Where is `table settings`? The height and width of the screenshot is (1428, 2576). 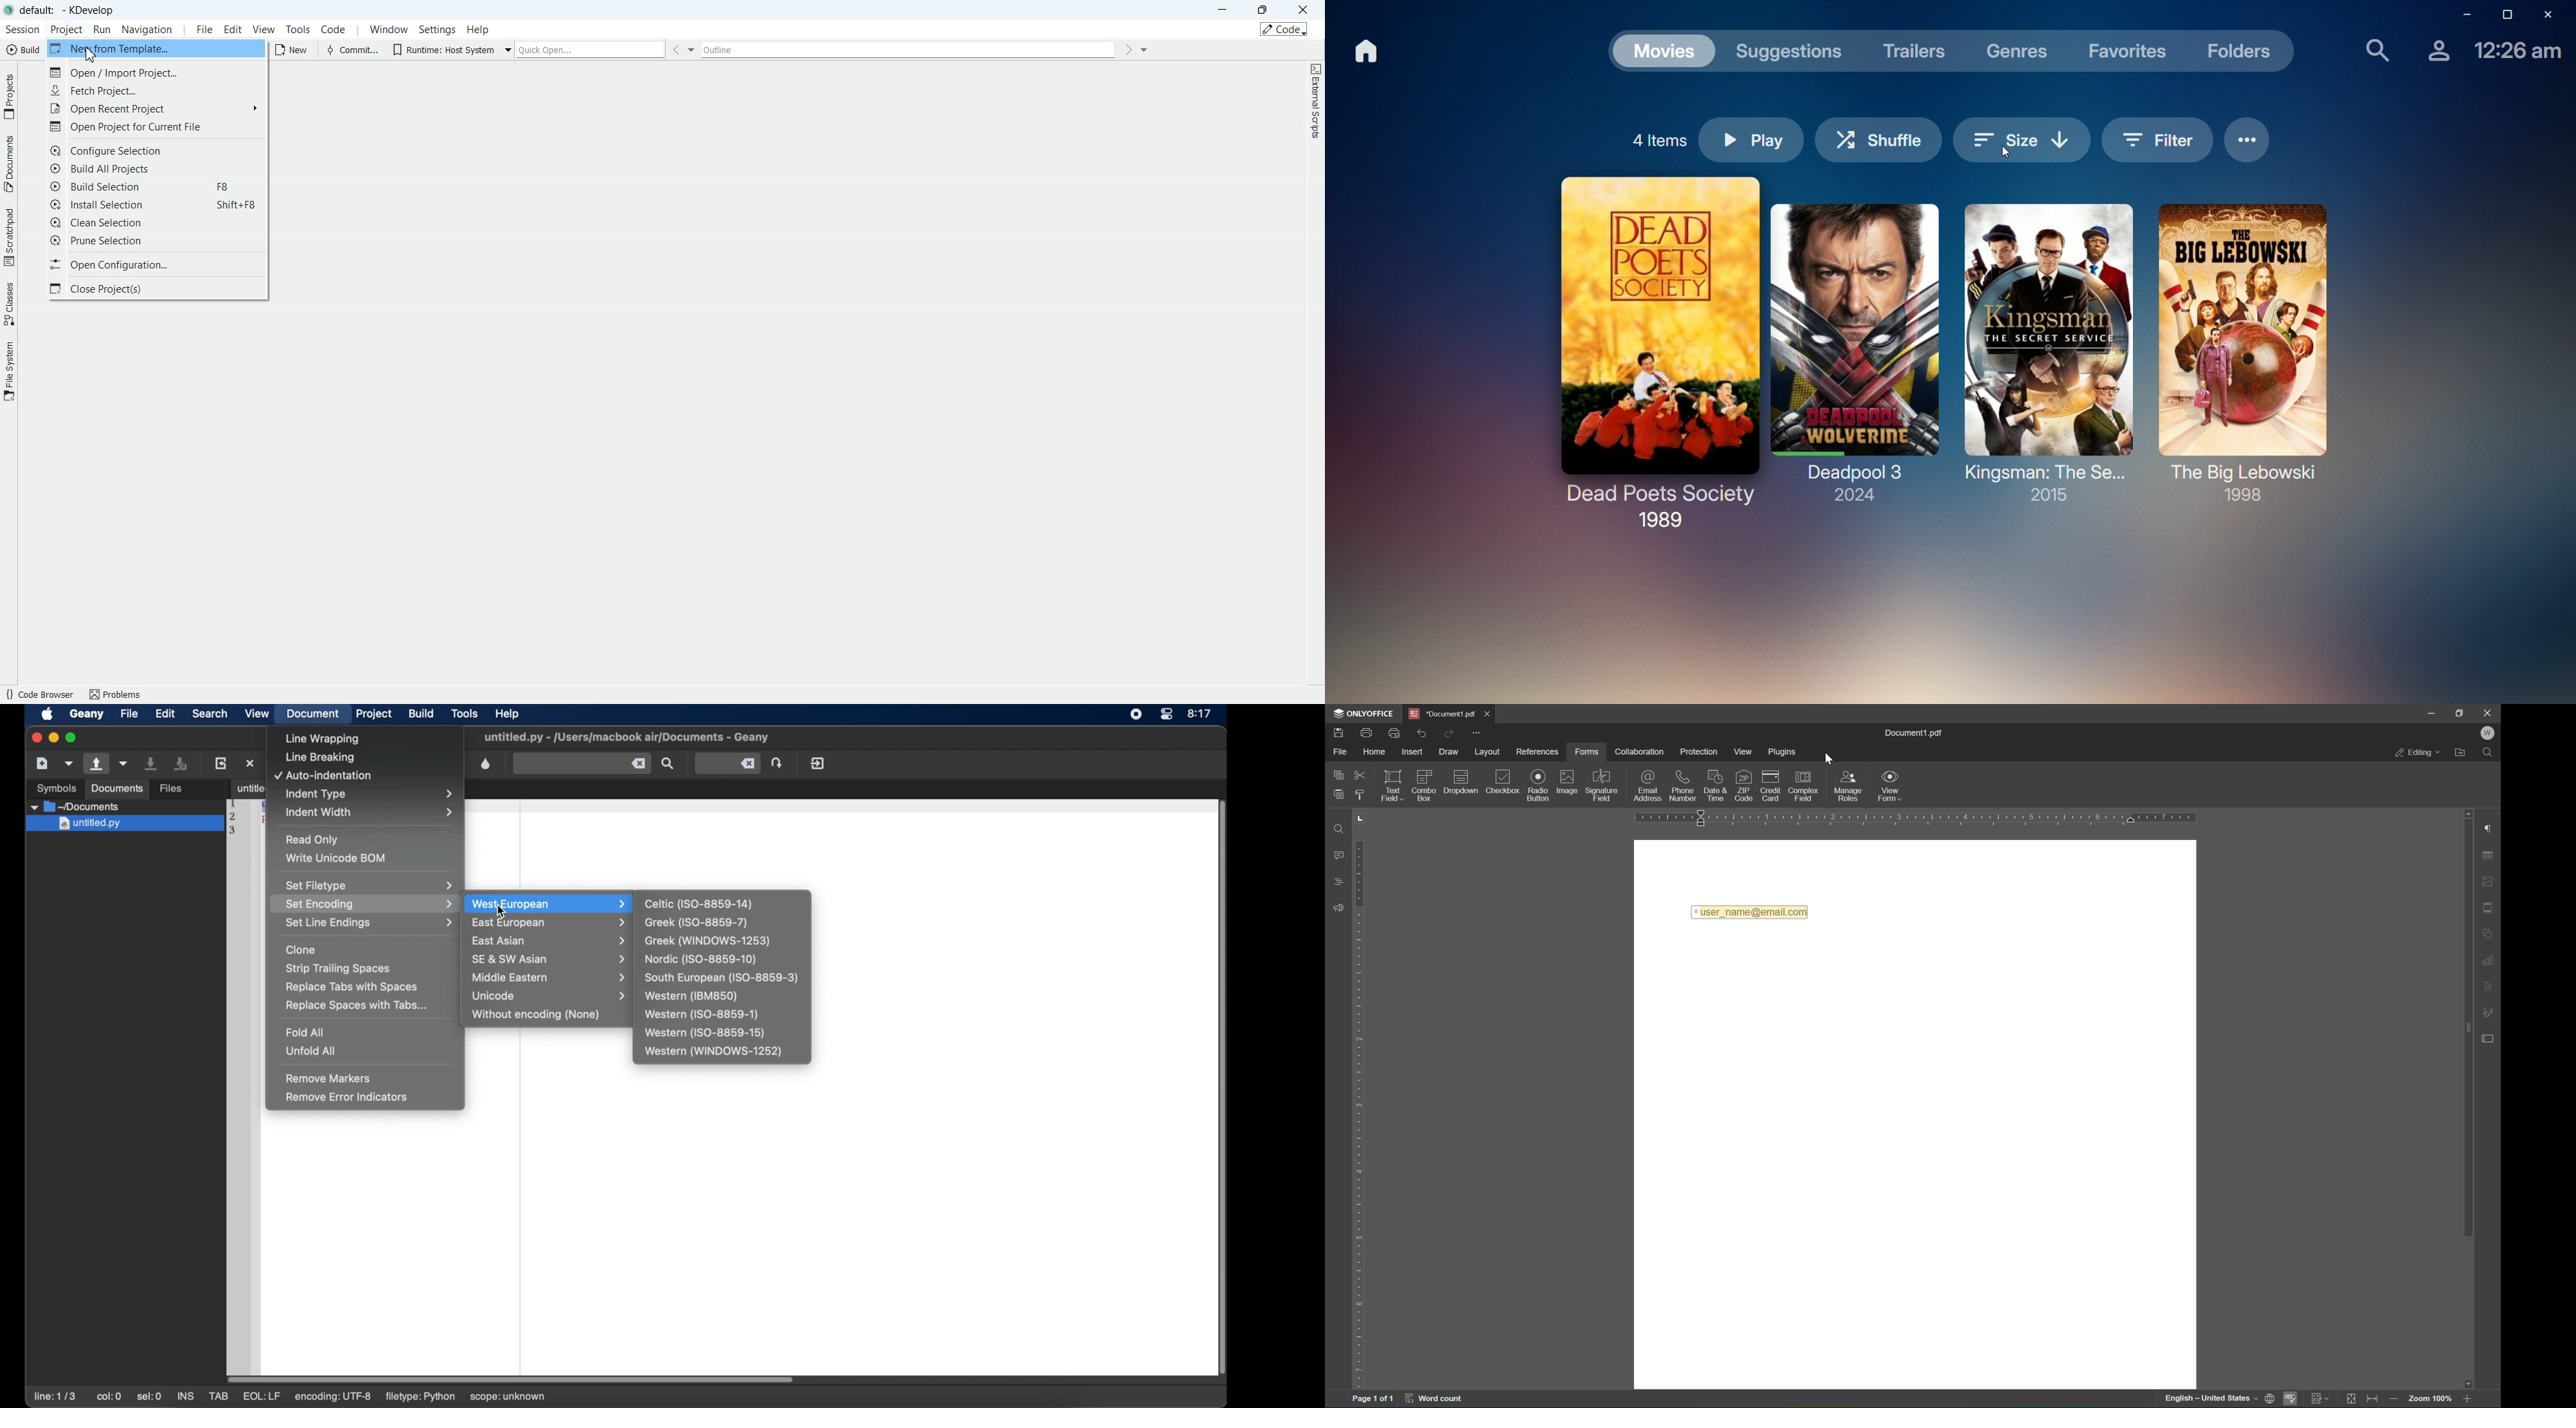
table settings is located at coordinates (2490, 852).